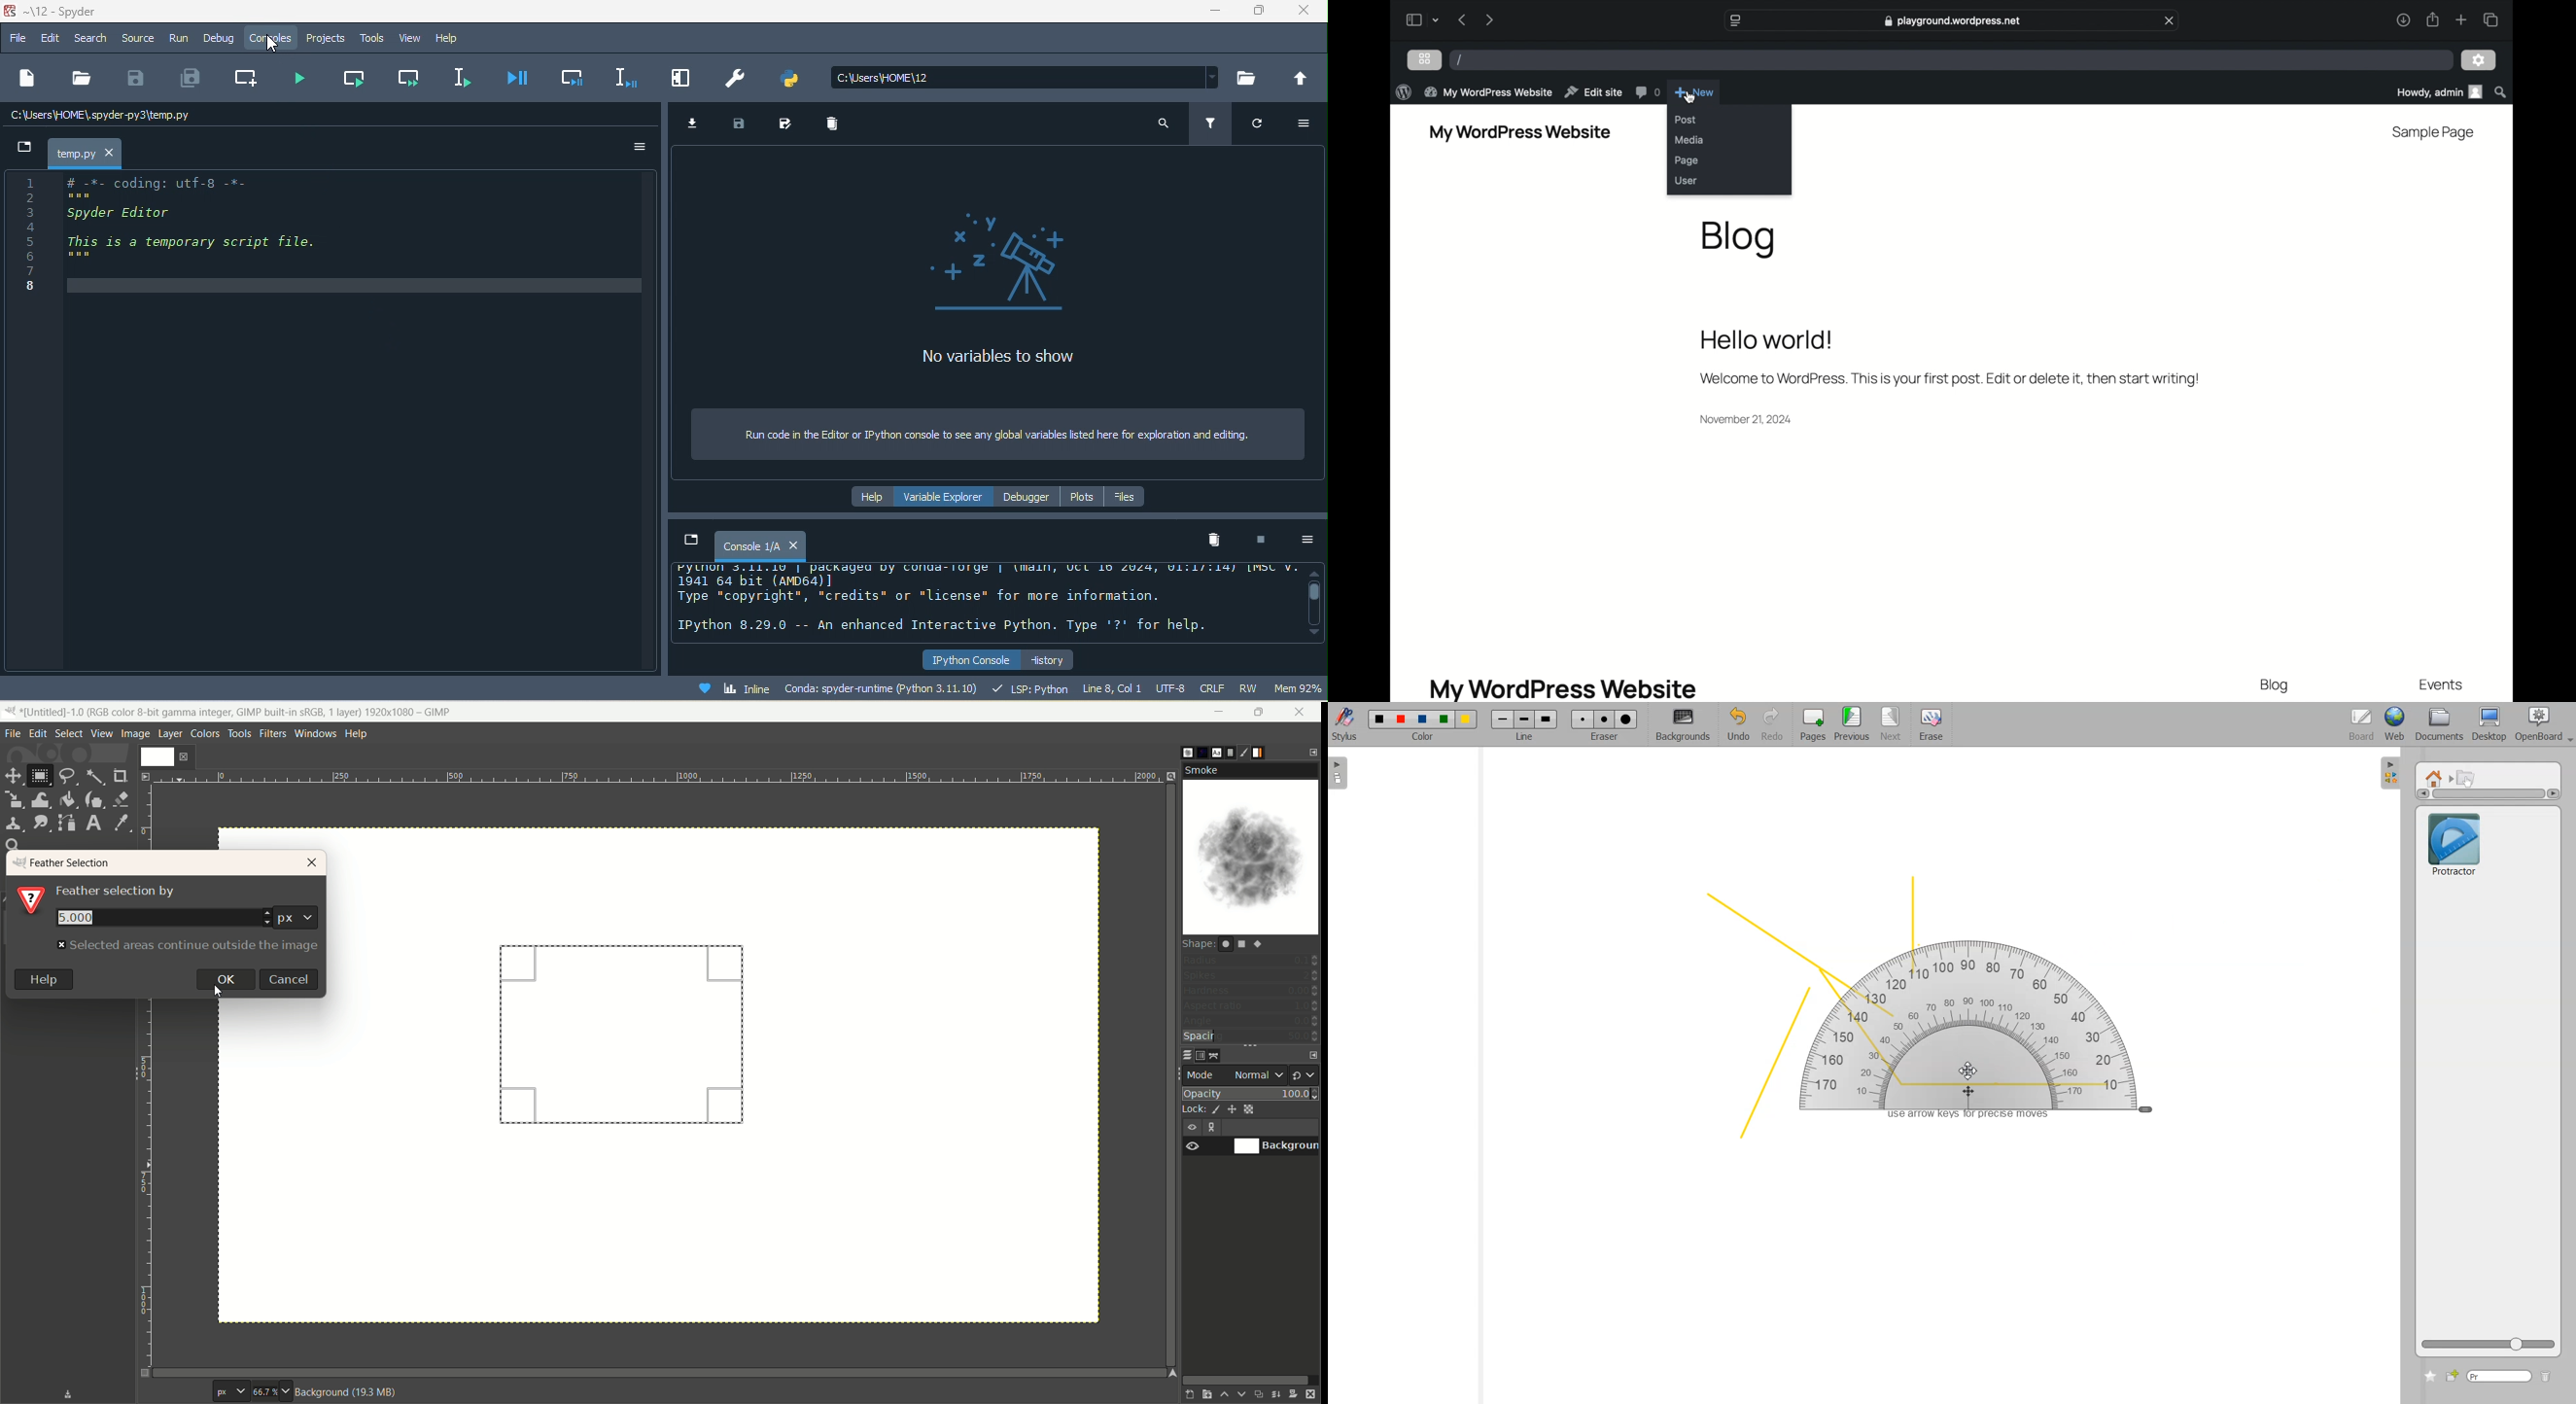 The height and width of the screenshot is (1428, 2576). I want to click on Protractor, so click(2454, 843).